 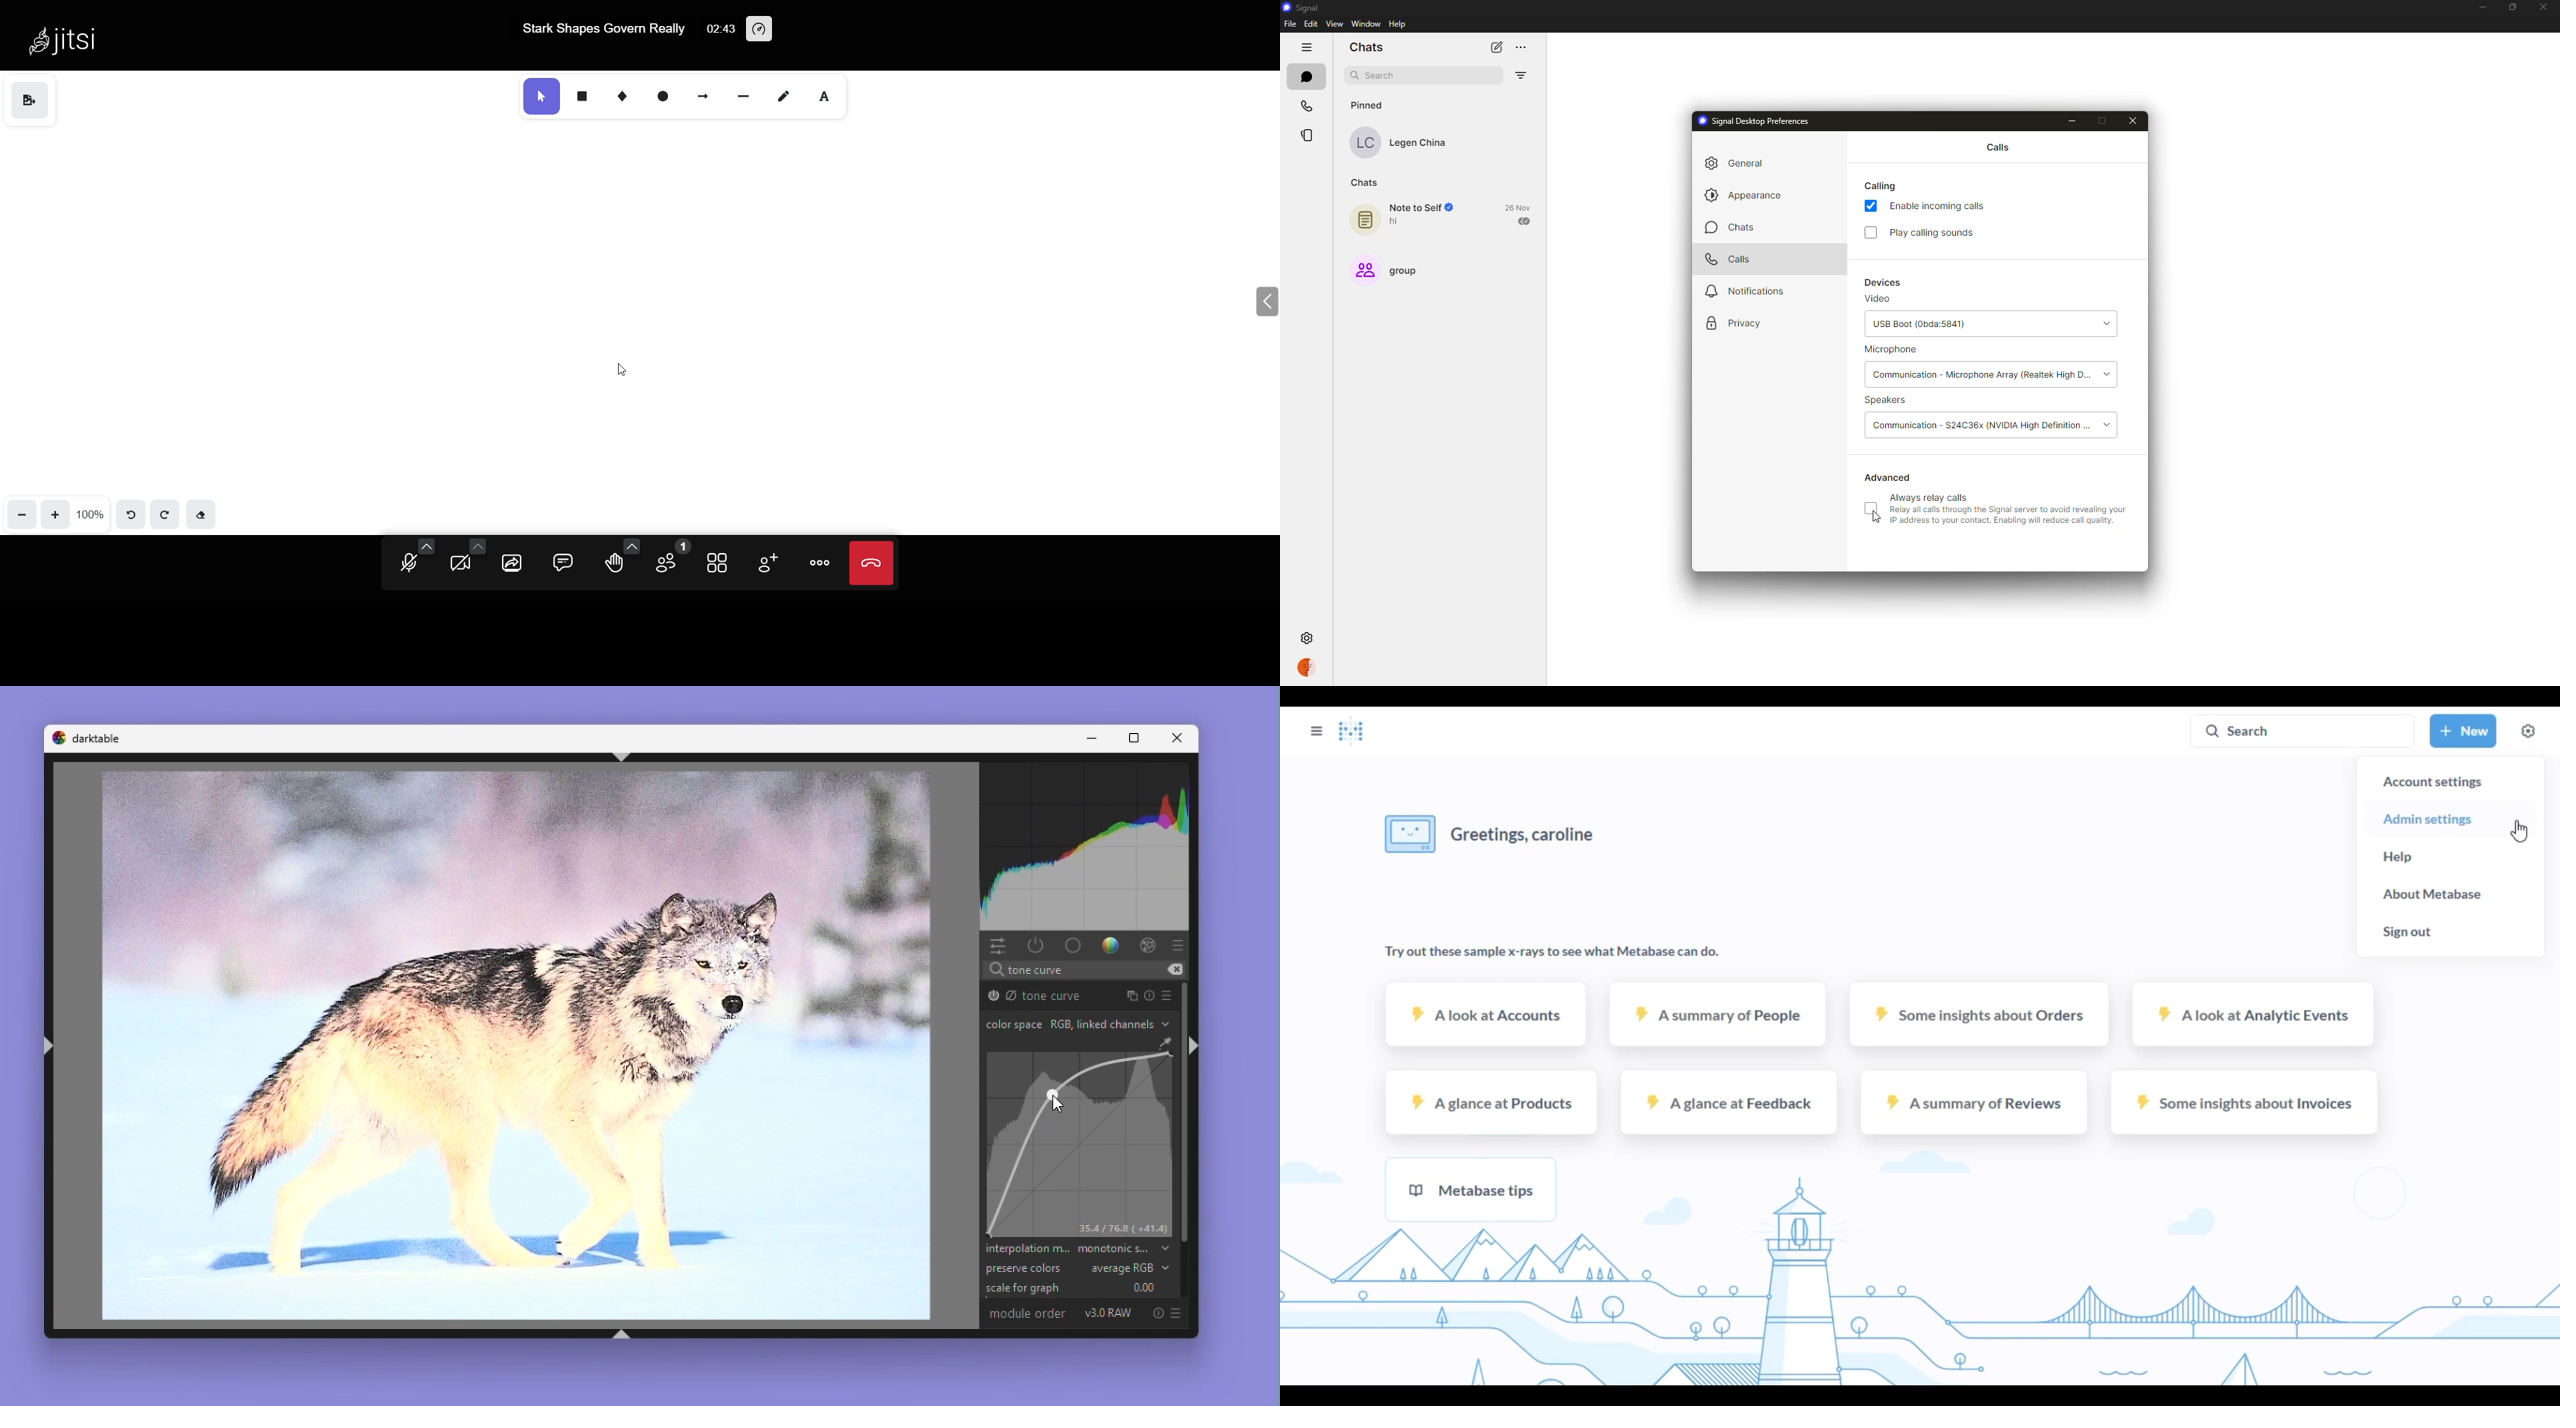 What do you see at coordinates (1307, 135) in the screenshot?
I see `stories` at bounding box center [1307, 135].